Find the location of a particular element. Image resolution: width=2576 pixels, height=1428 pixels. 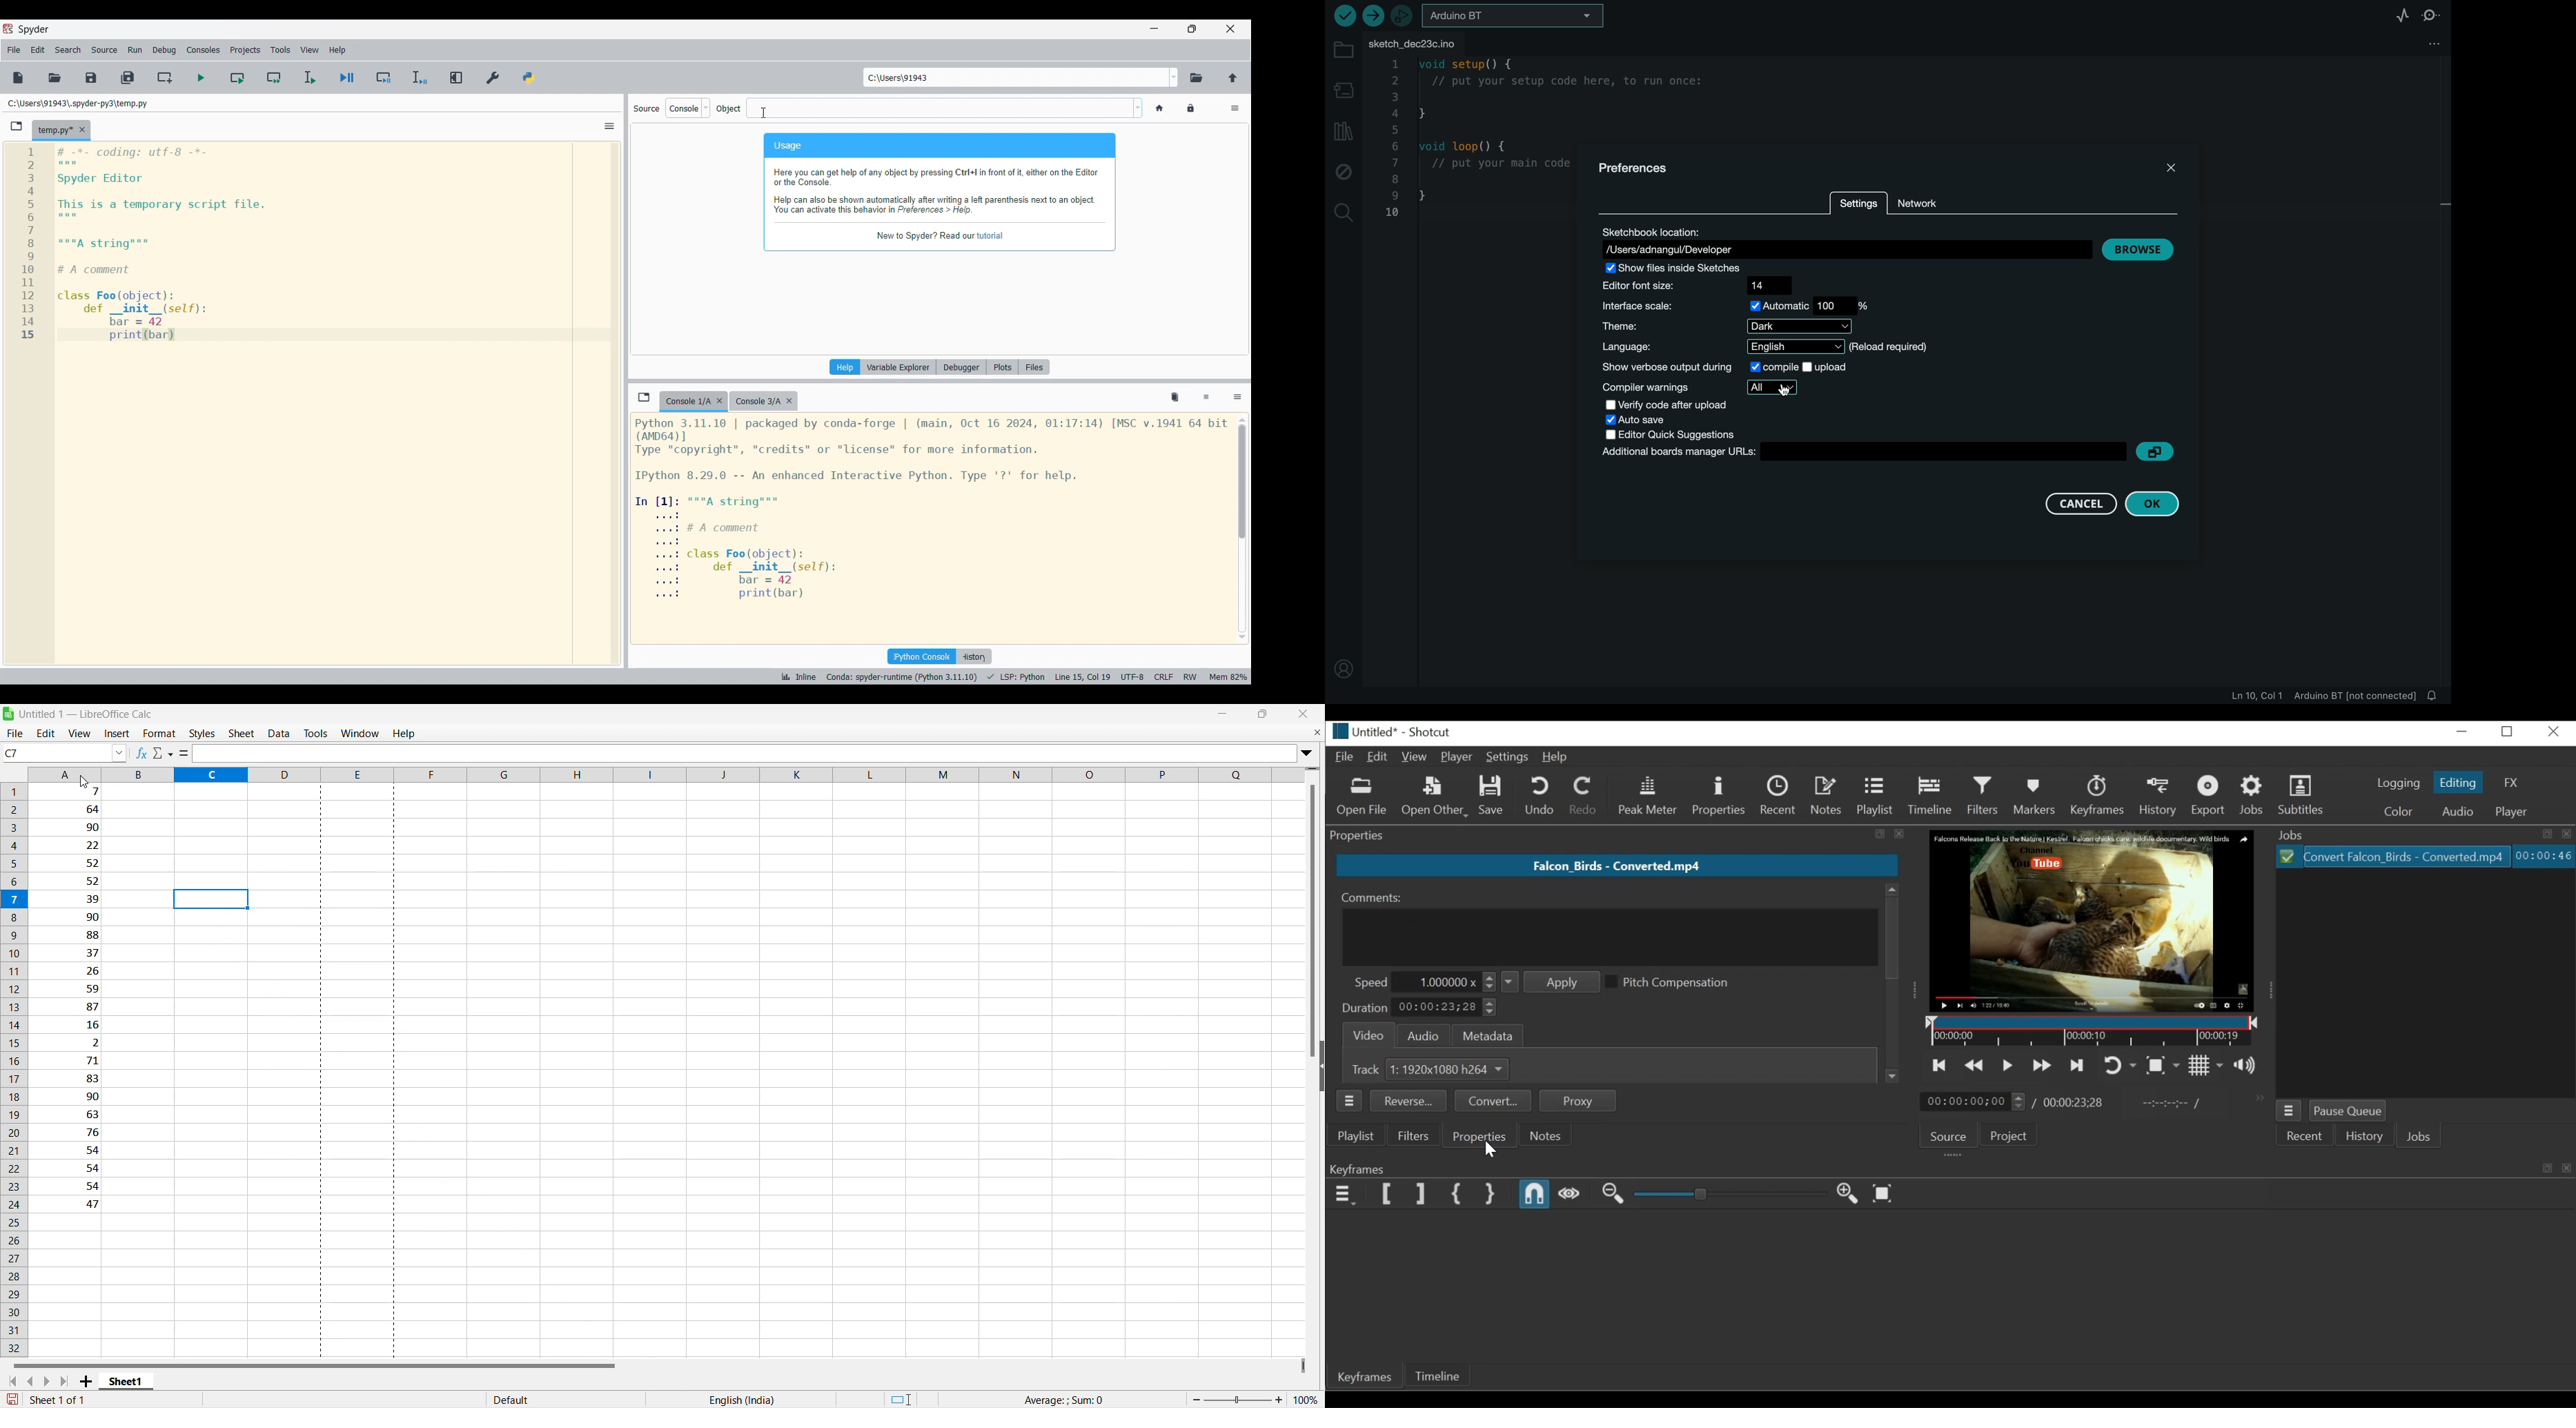

Save all files is located at coordinates (128, 78).